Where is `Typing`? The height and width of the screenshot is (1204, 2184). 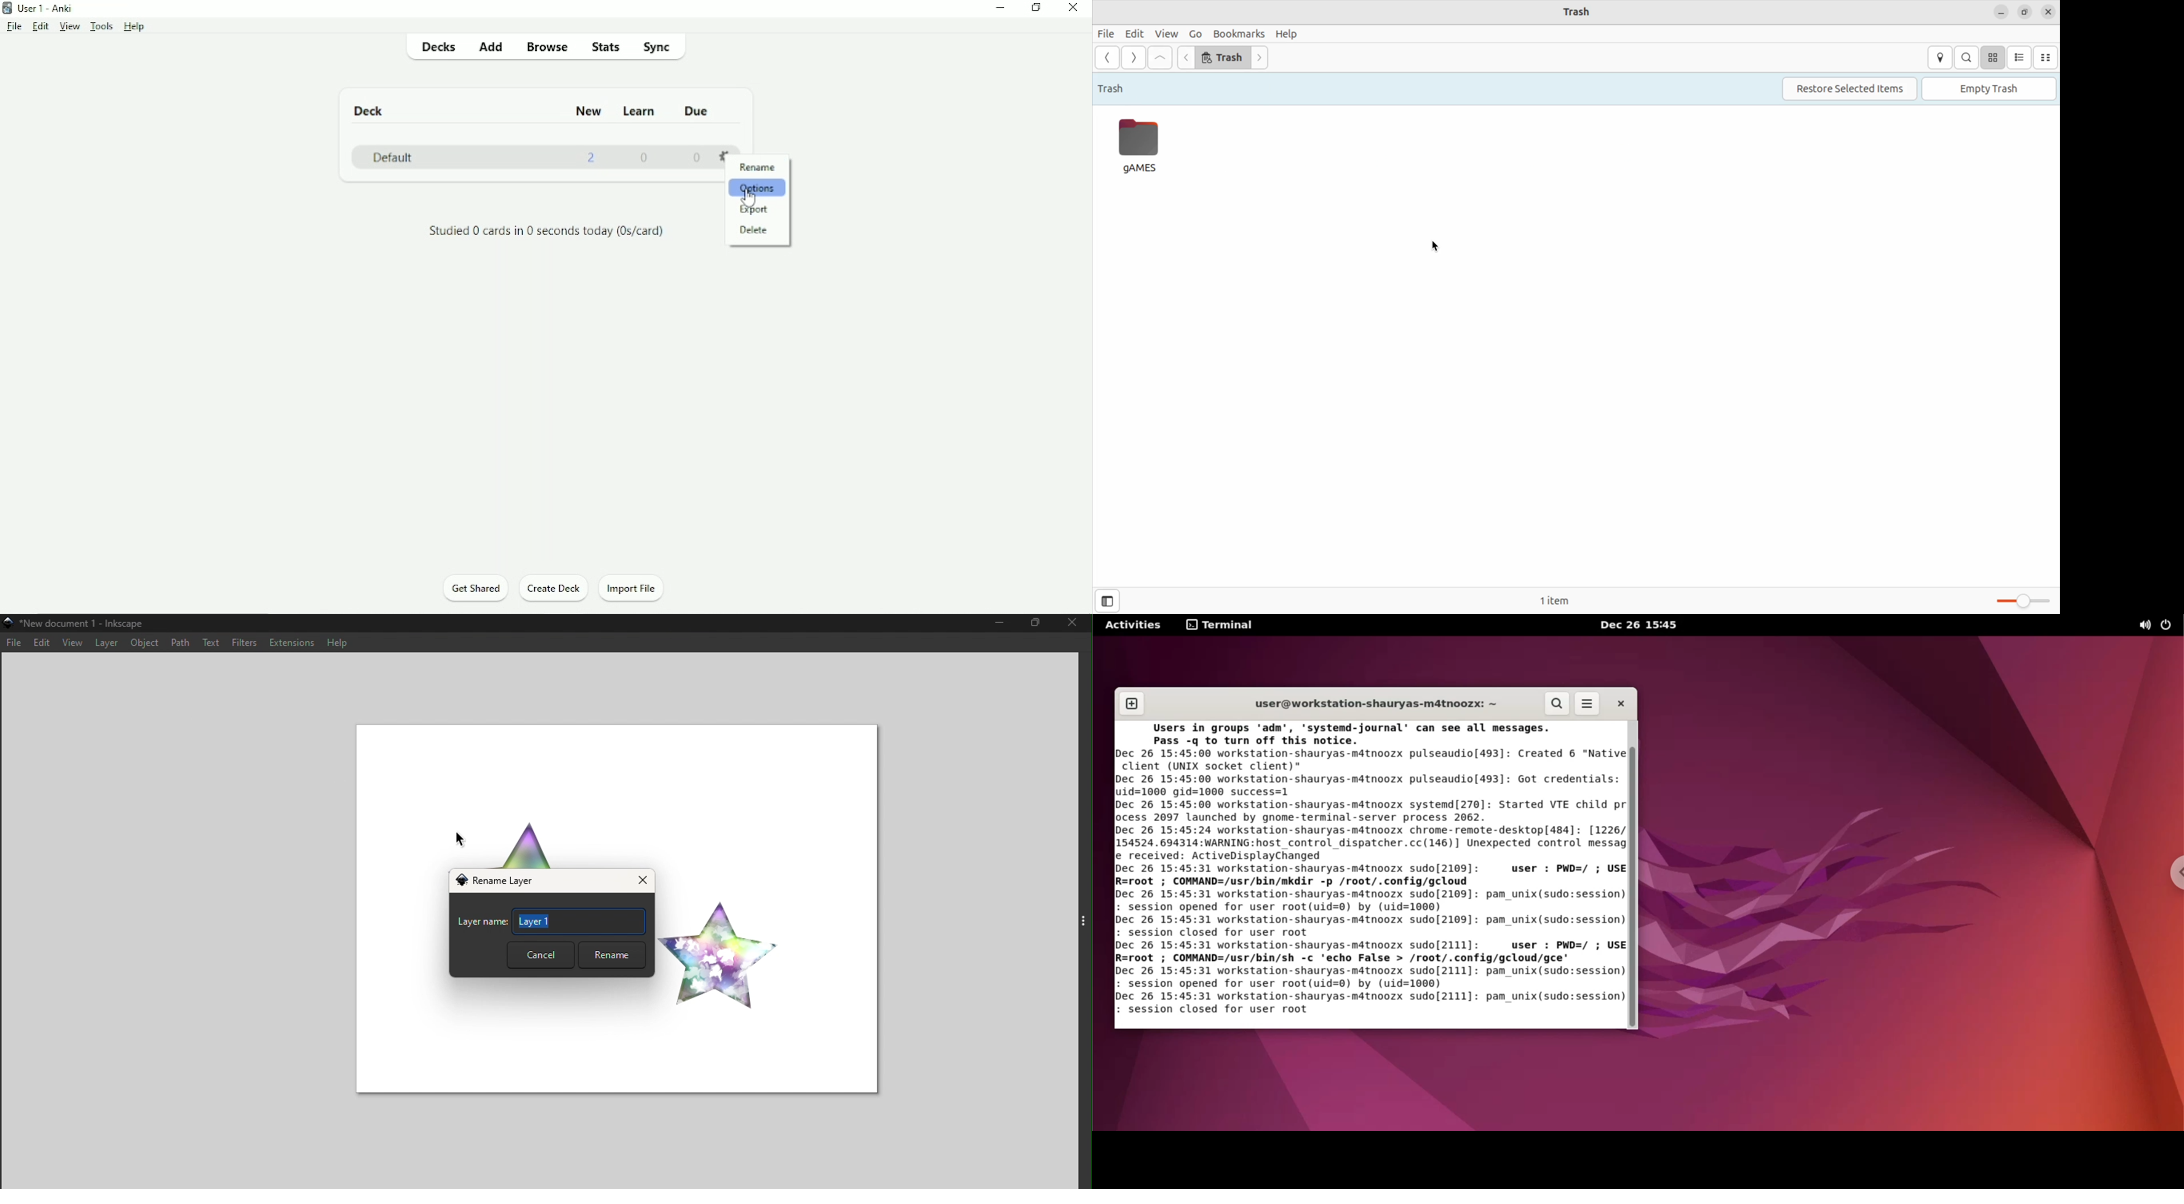 Typing is located at coordinates (580, 922).